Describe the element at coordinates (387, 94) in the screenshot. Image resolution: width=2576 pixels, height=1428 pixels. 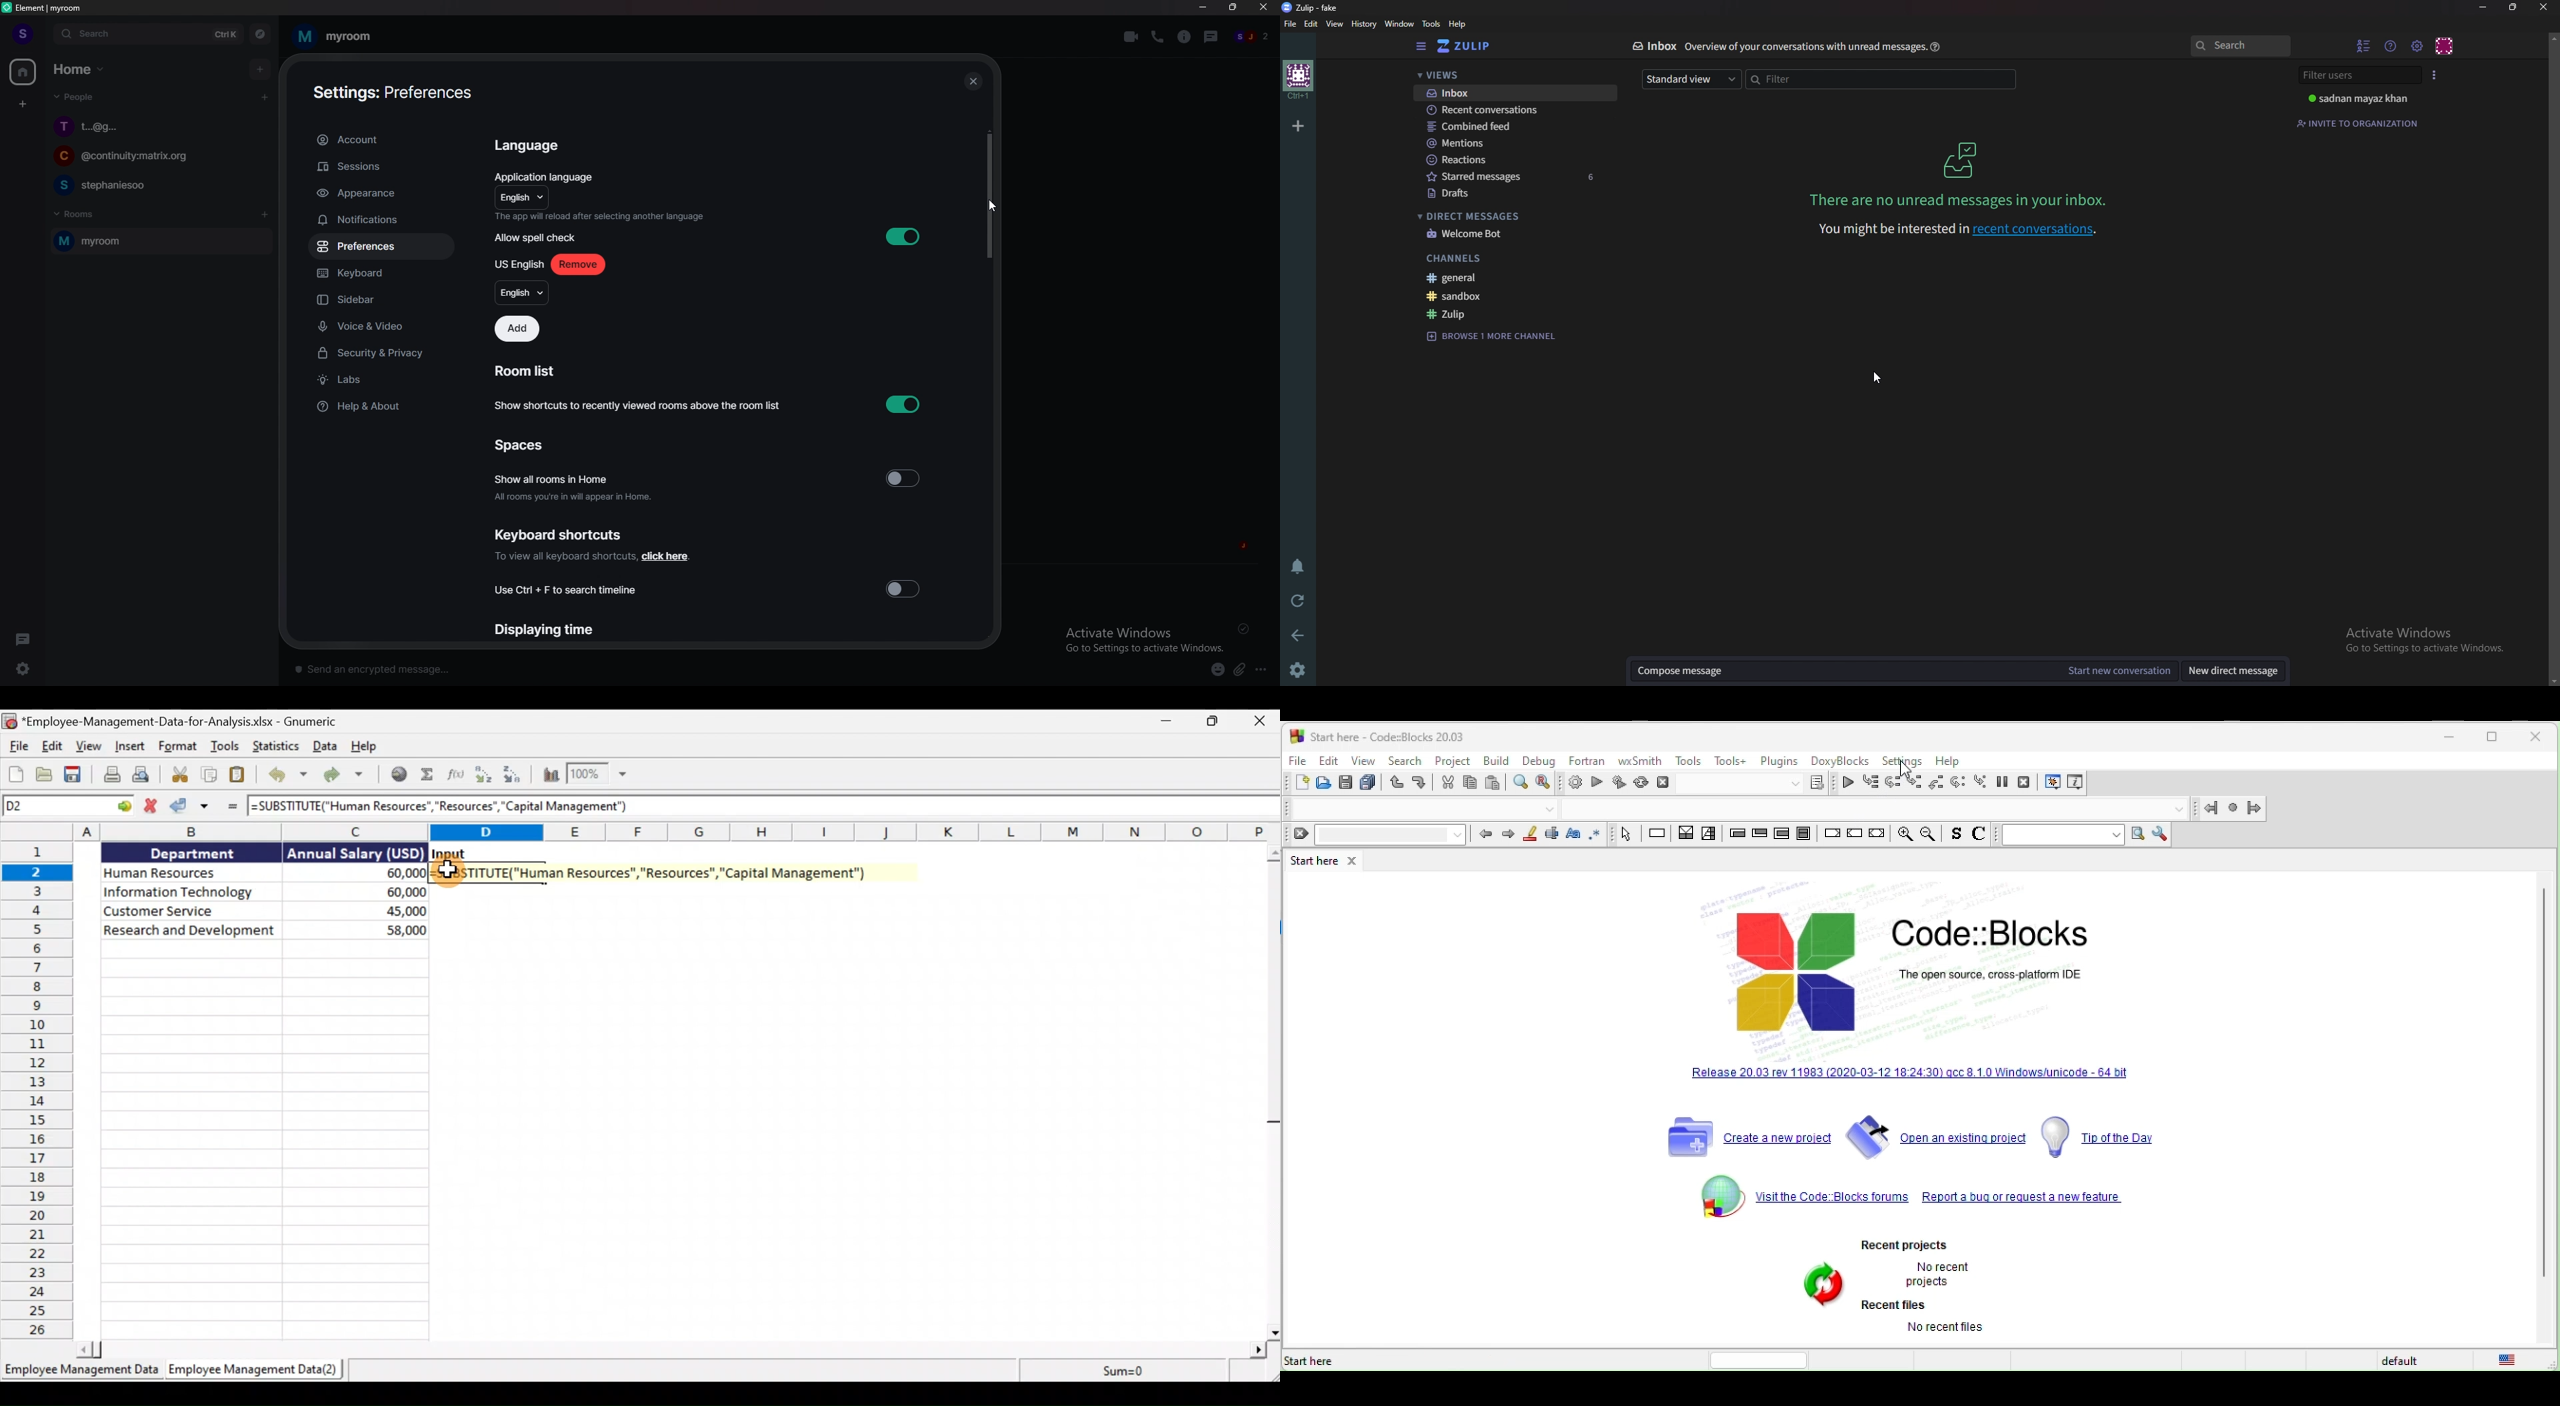
I see `settings account` at that location.